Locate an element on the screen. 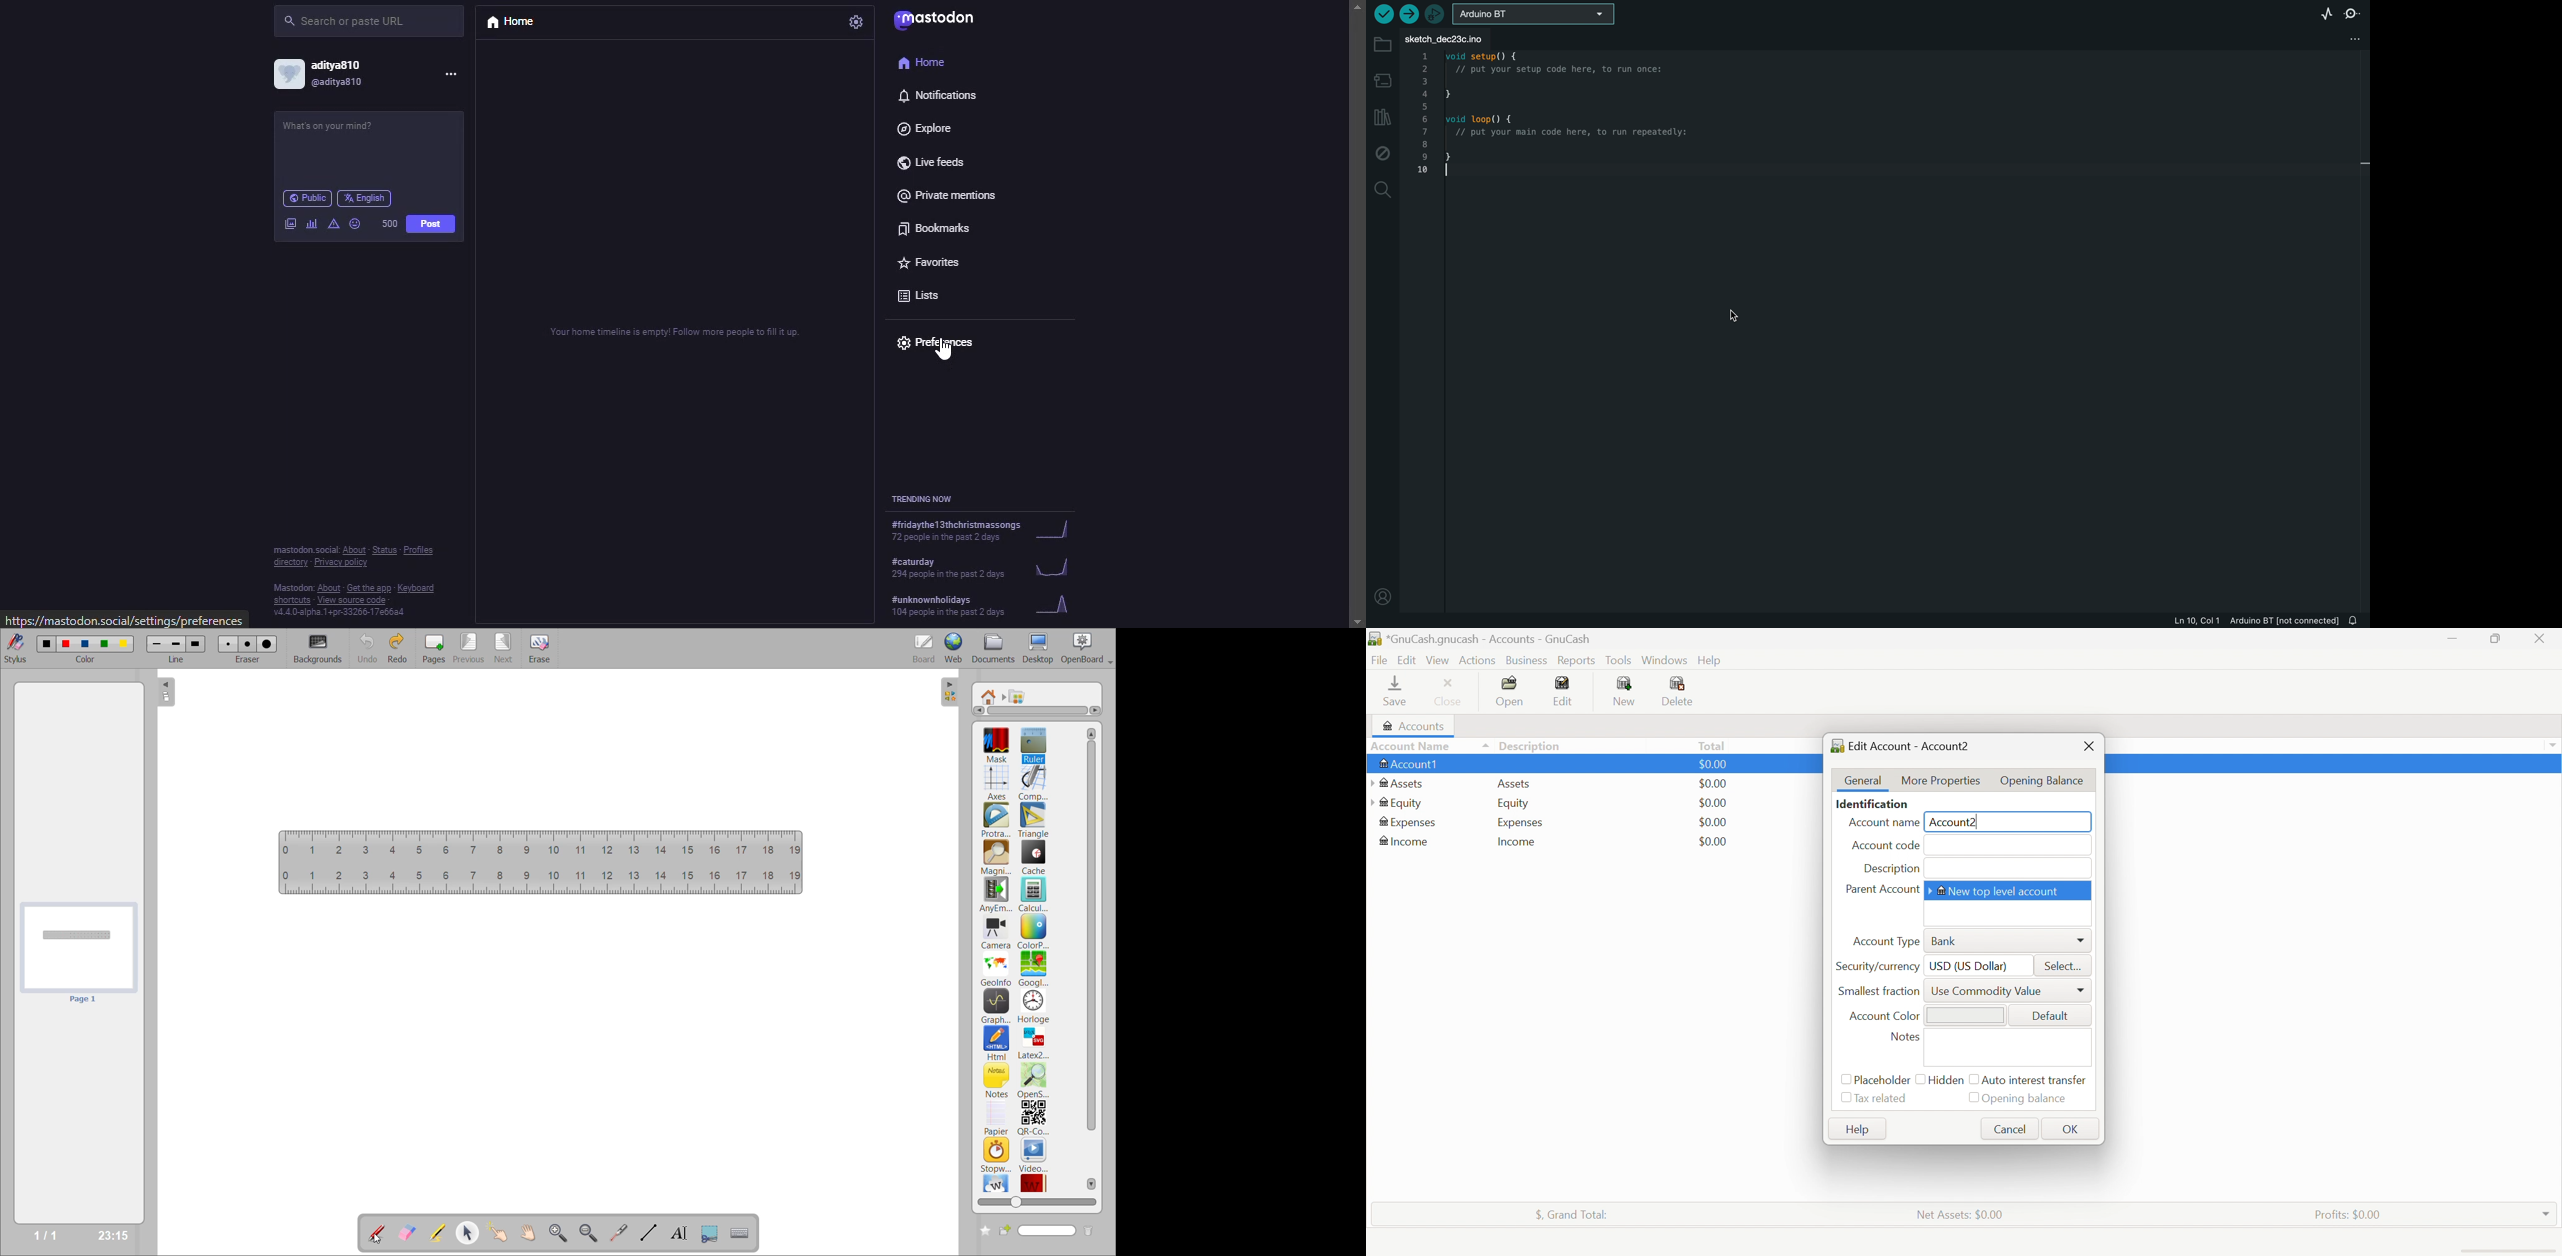 Image resolution: width=2576 pixels, height=1260 pixels. serial plotter is located at coordinates (2321, 12).